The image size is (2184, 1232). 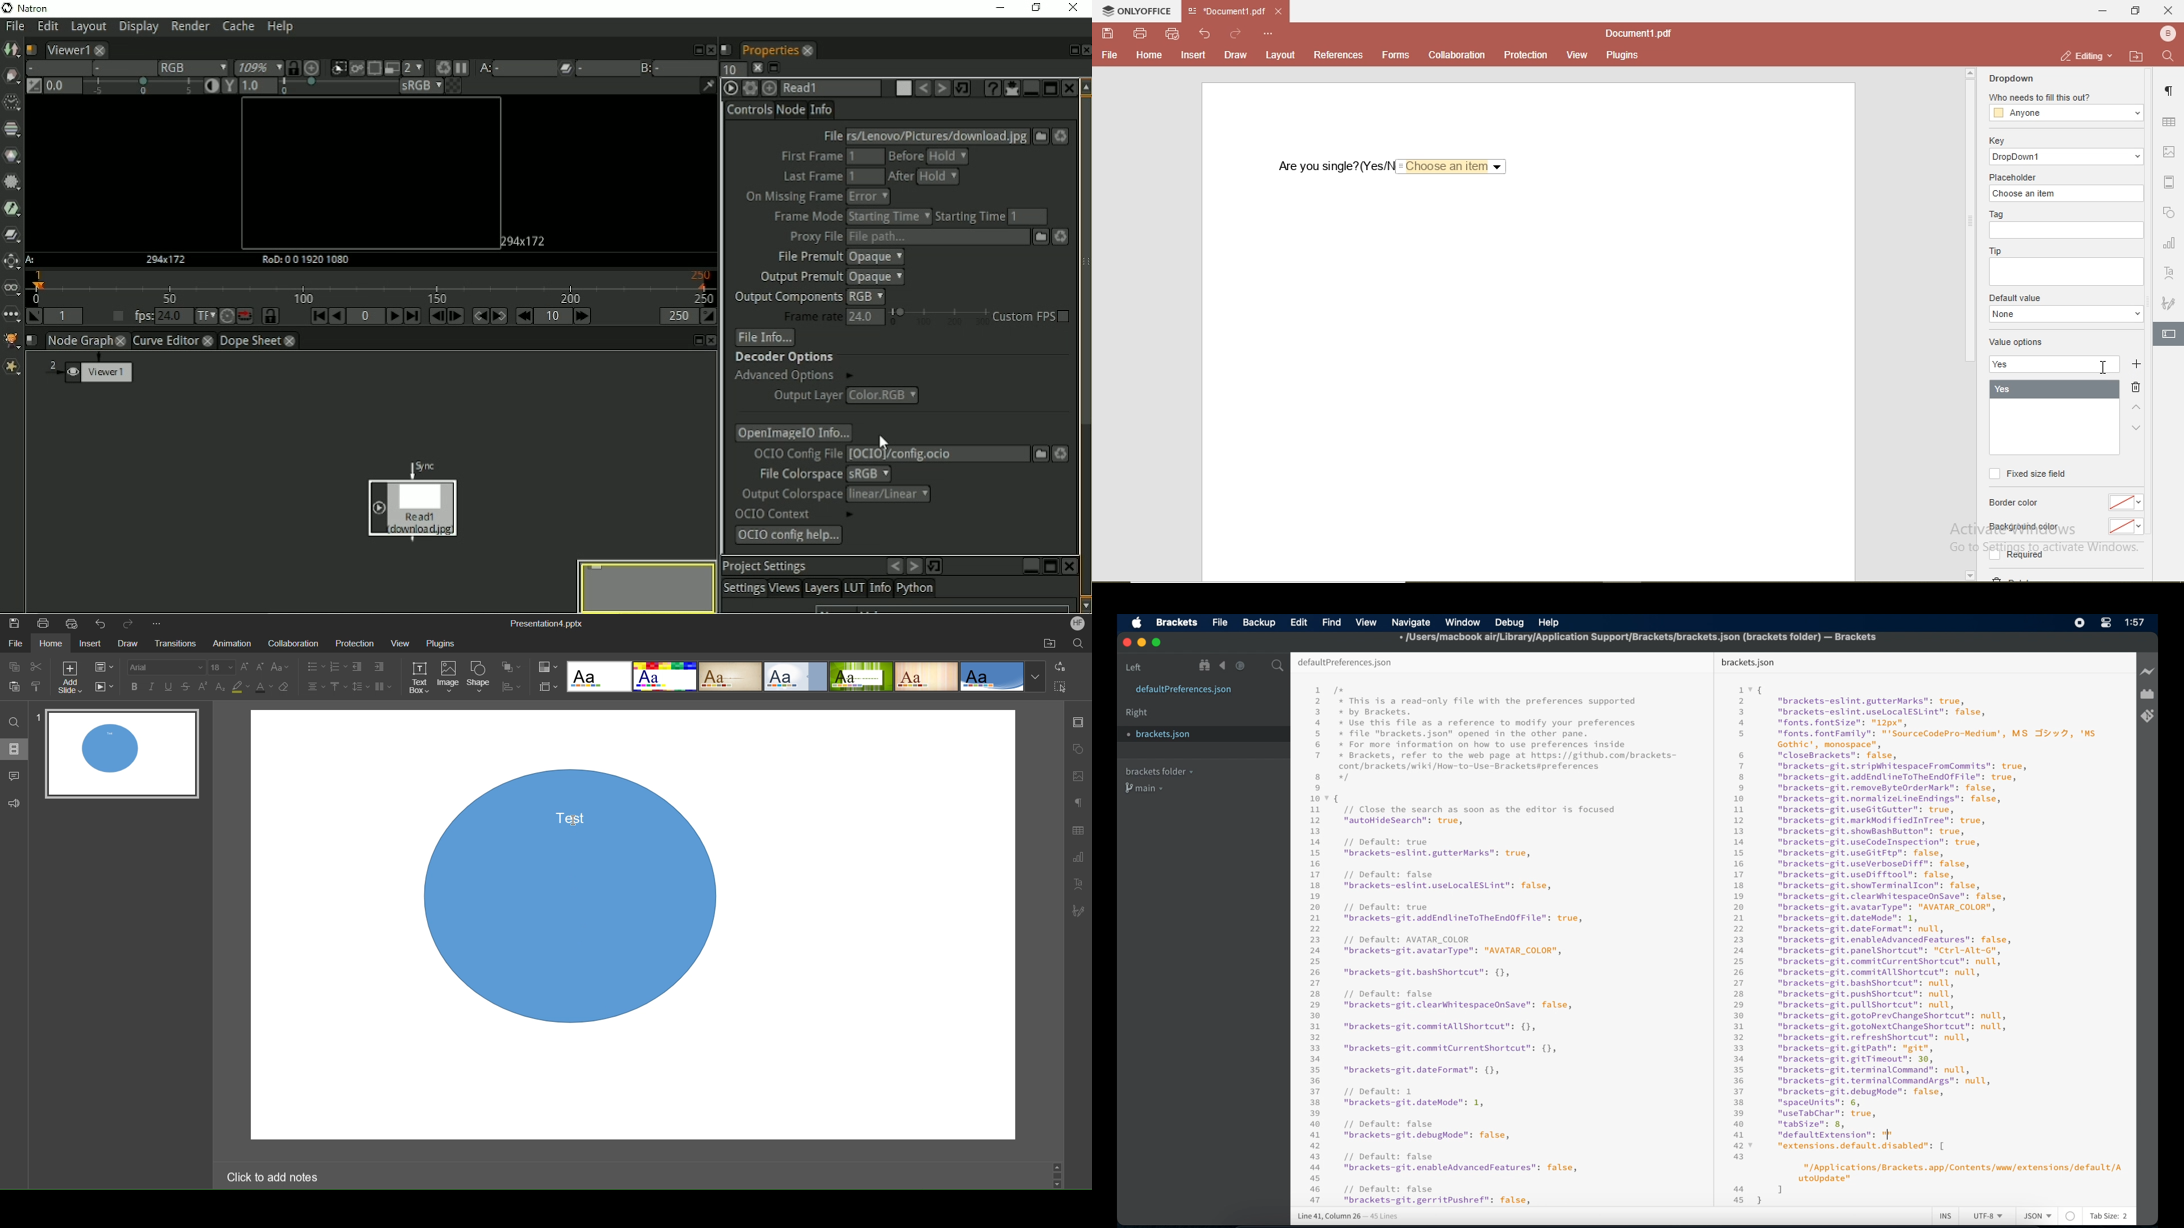 What do you see at coordinates (2018, 555) in the screenshot?
I see `Required` at bounding box center [2018, 555].